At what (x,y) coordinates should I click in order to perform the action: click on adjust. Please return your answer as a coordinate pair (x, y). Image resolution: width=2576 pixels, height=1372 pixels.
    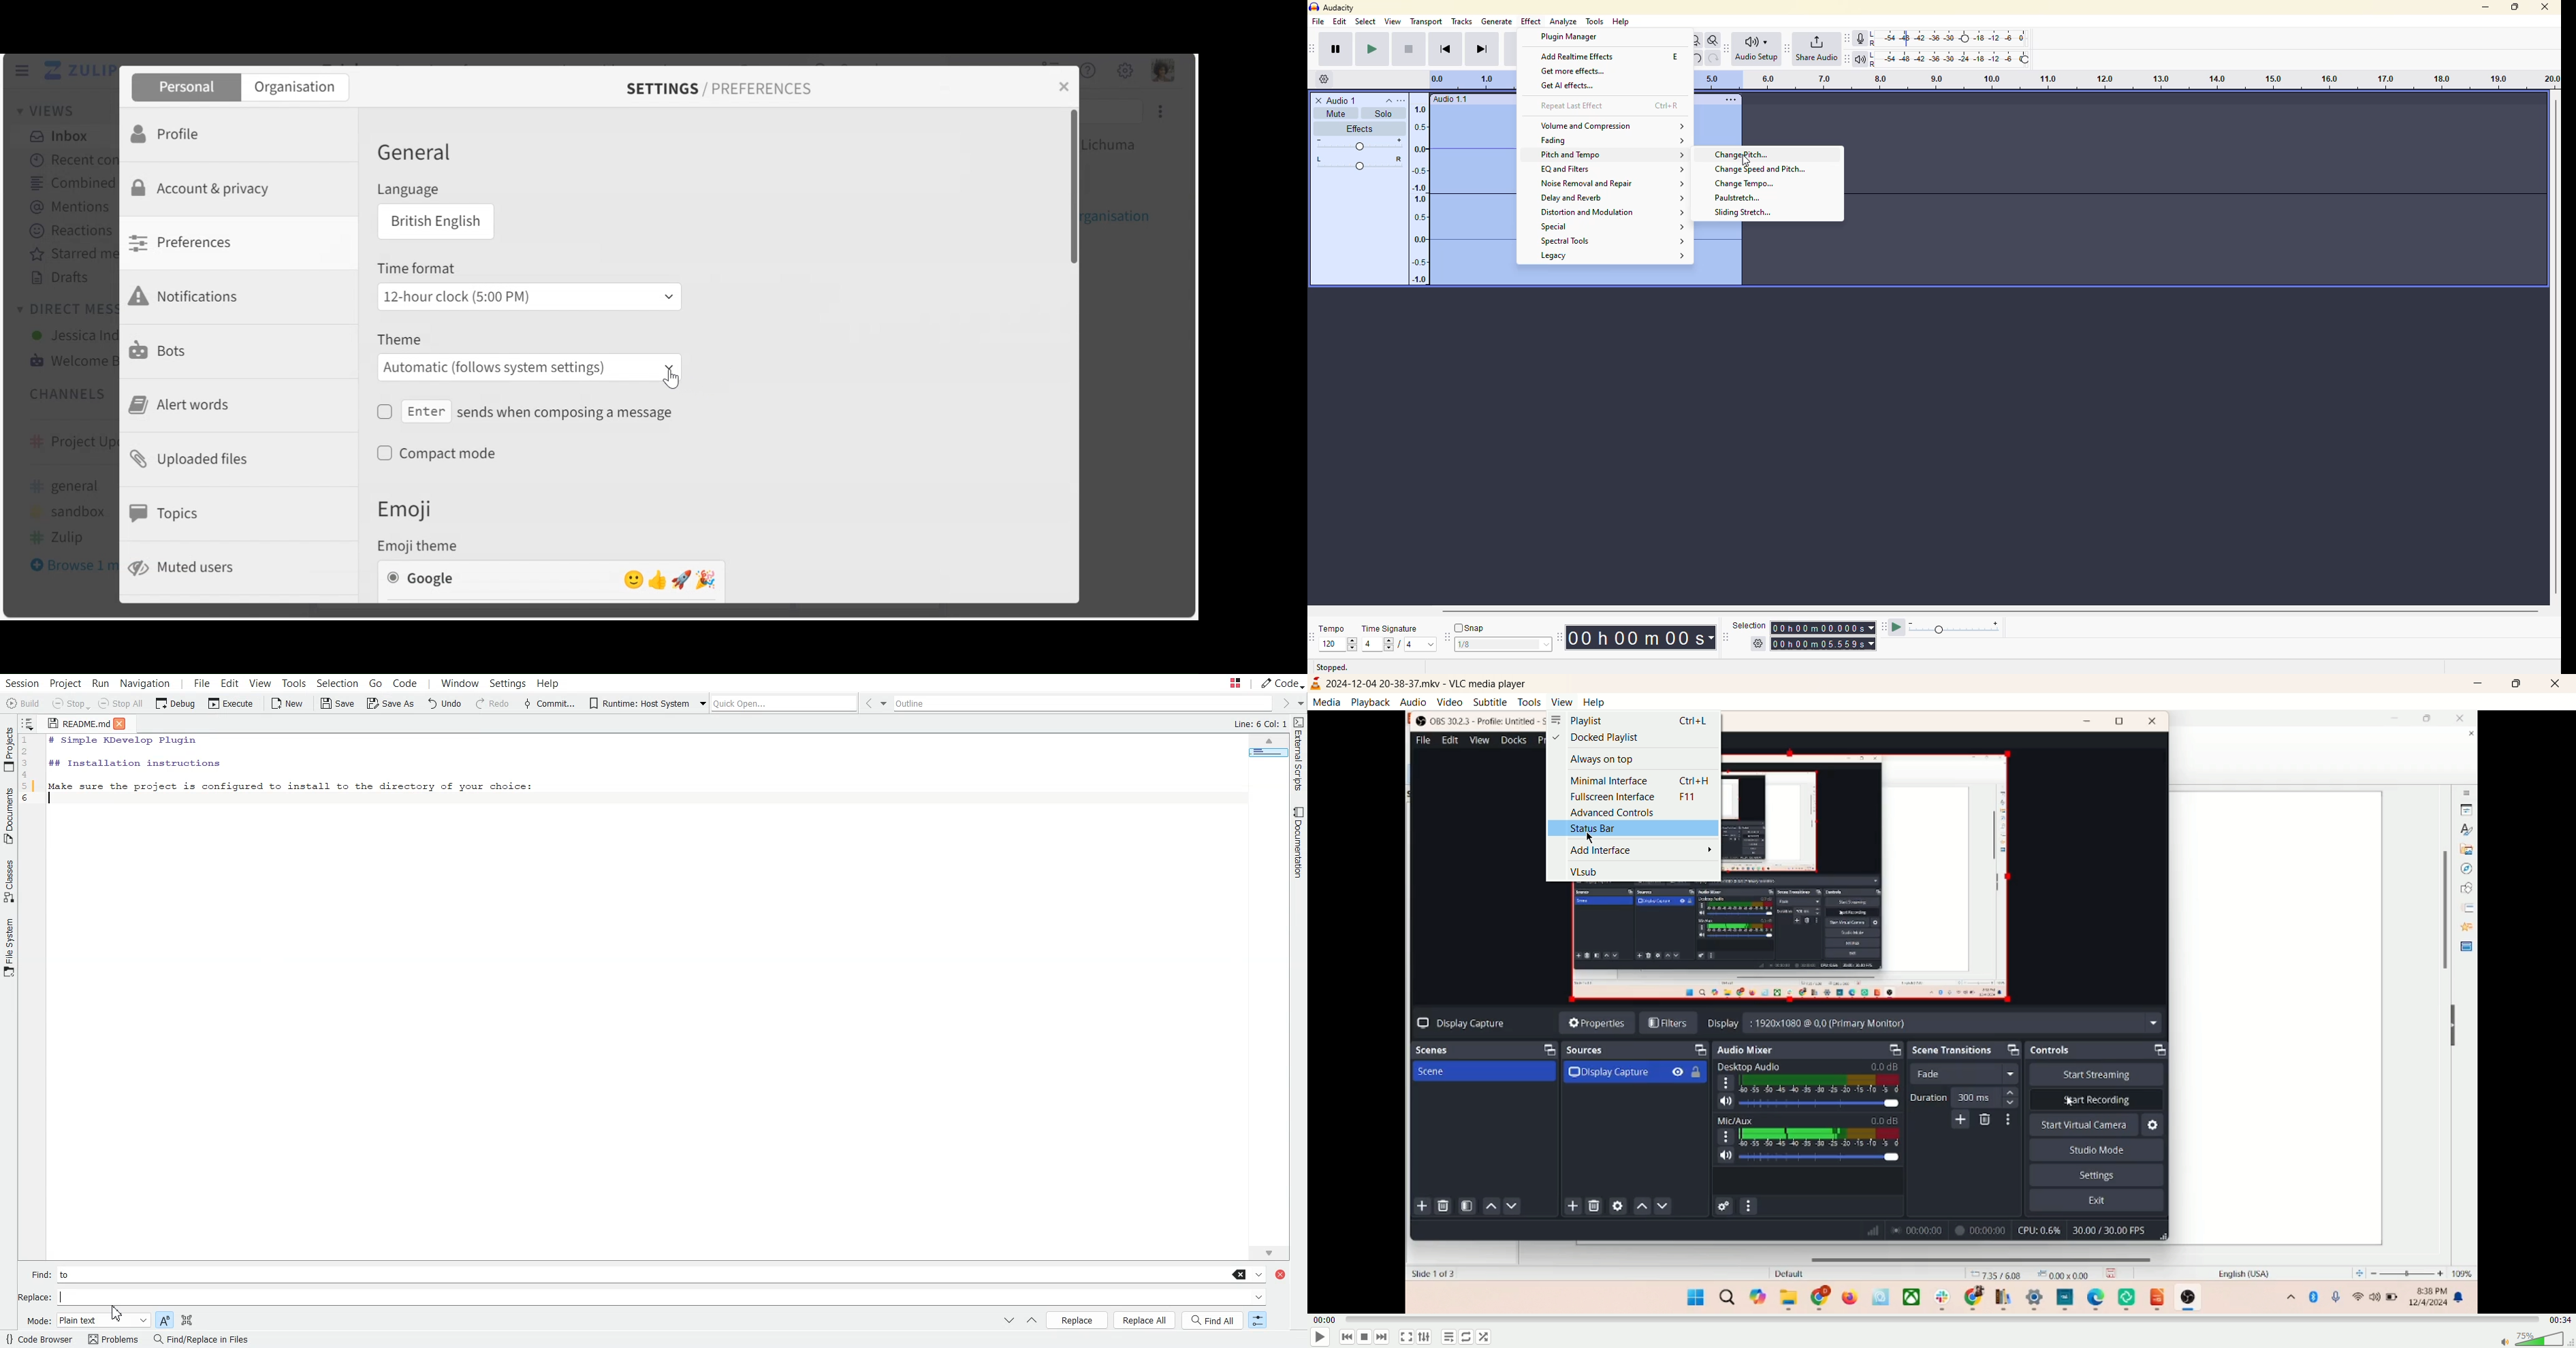
    Looking at the image, I should click on (1360, 144).